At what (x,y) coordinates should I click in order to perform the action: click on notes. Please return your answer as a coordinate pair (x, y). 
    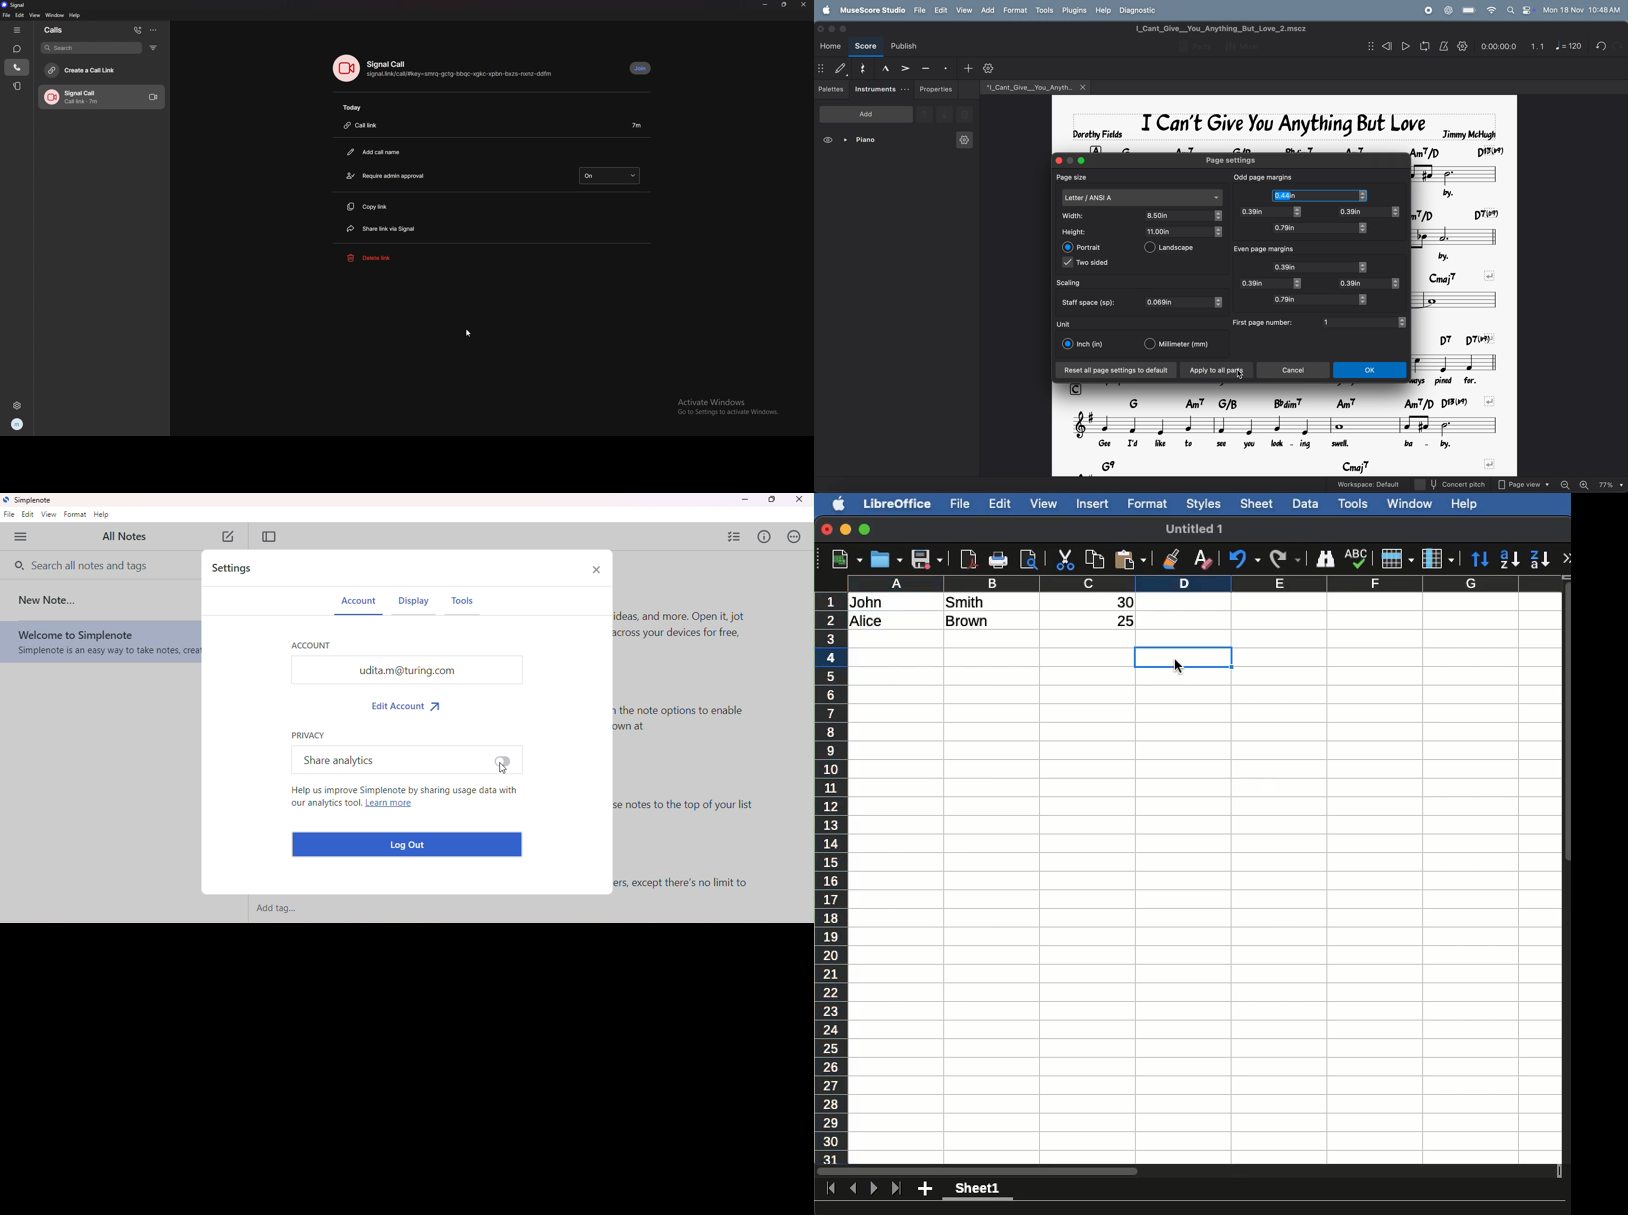
    Looking at the image, I should click on (1462, 173).